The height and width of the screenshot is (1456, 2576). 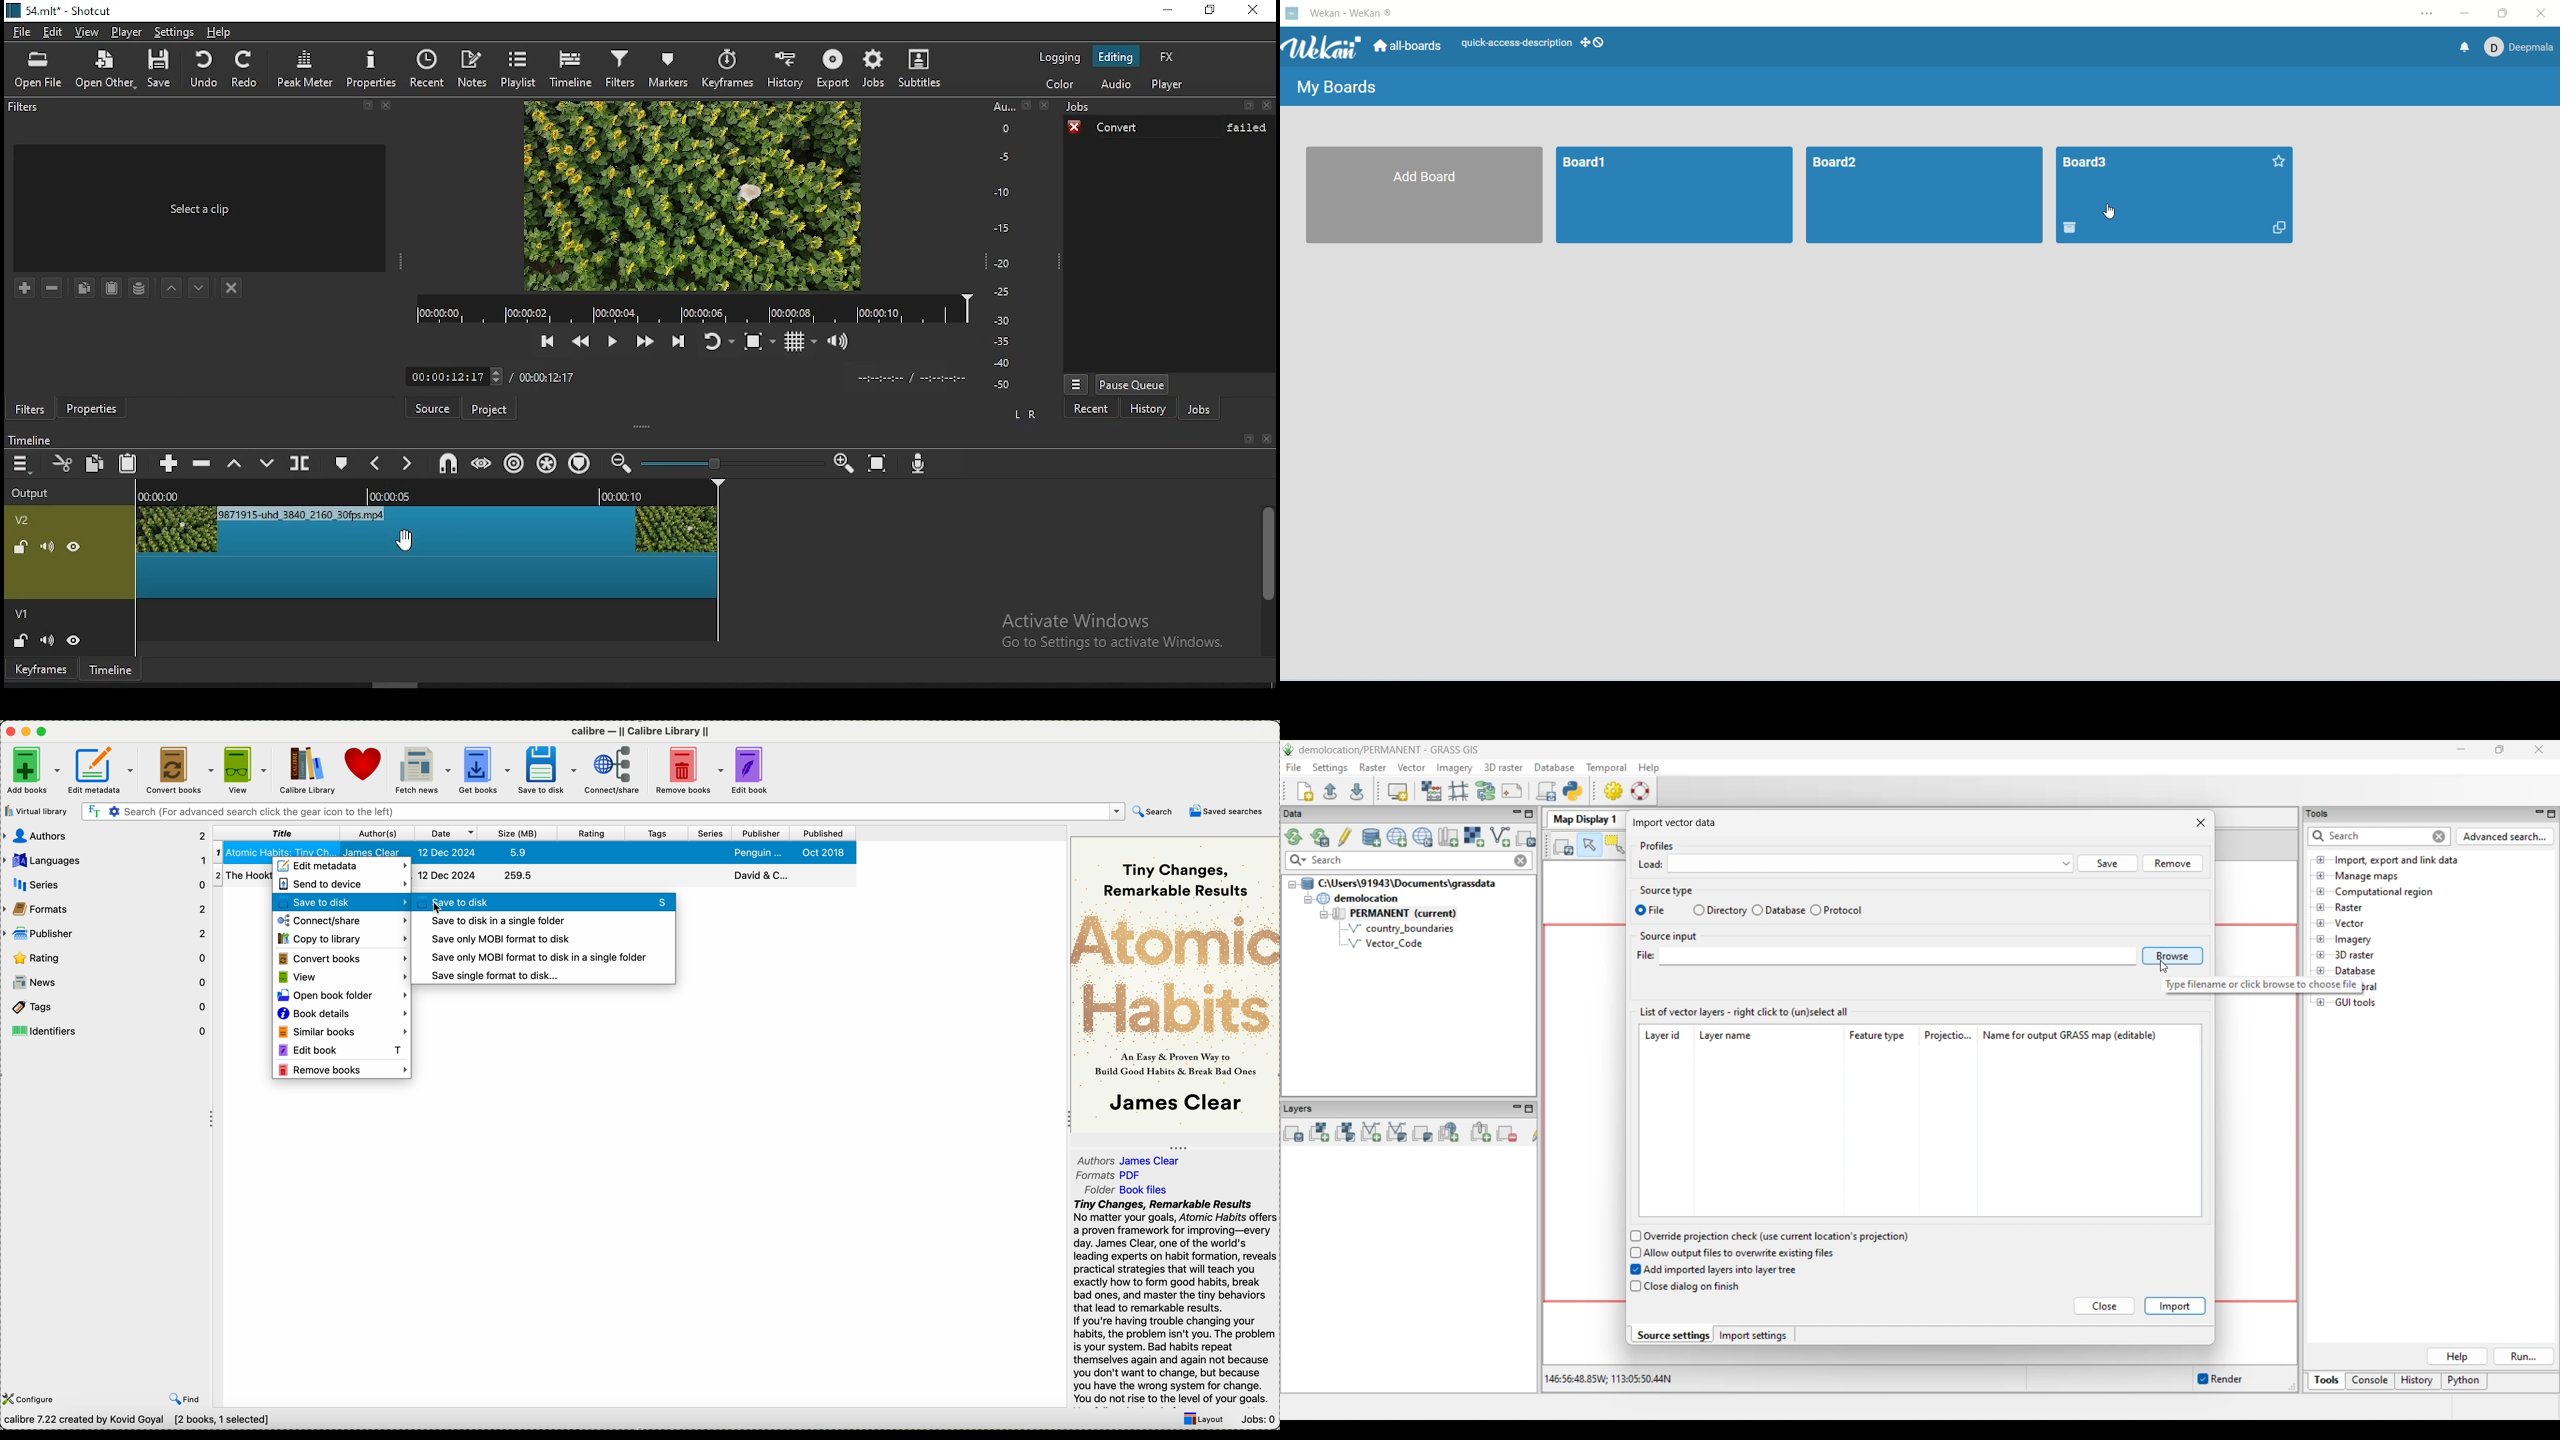 What do you see at coordinates (33, 771) in the screenshot?
I see `add books` at bounding box center [33, 771].